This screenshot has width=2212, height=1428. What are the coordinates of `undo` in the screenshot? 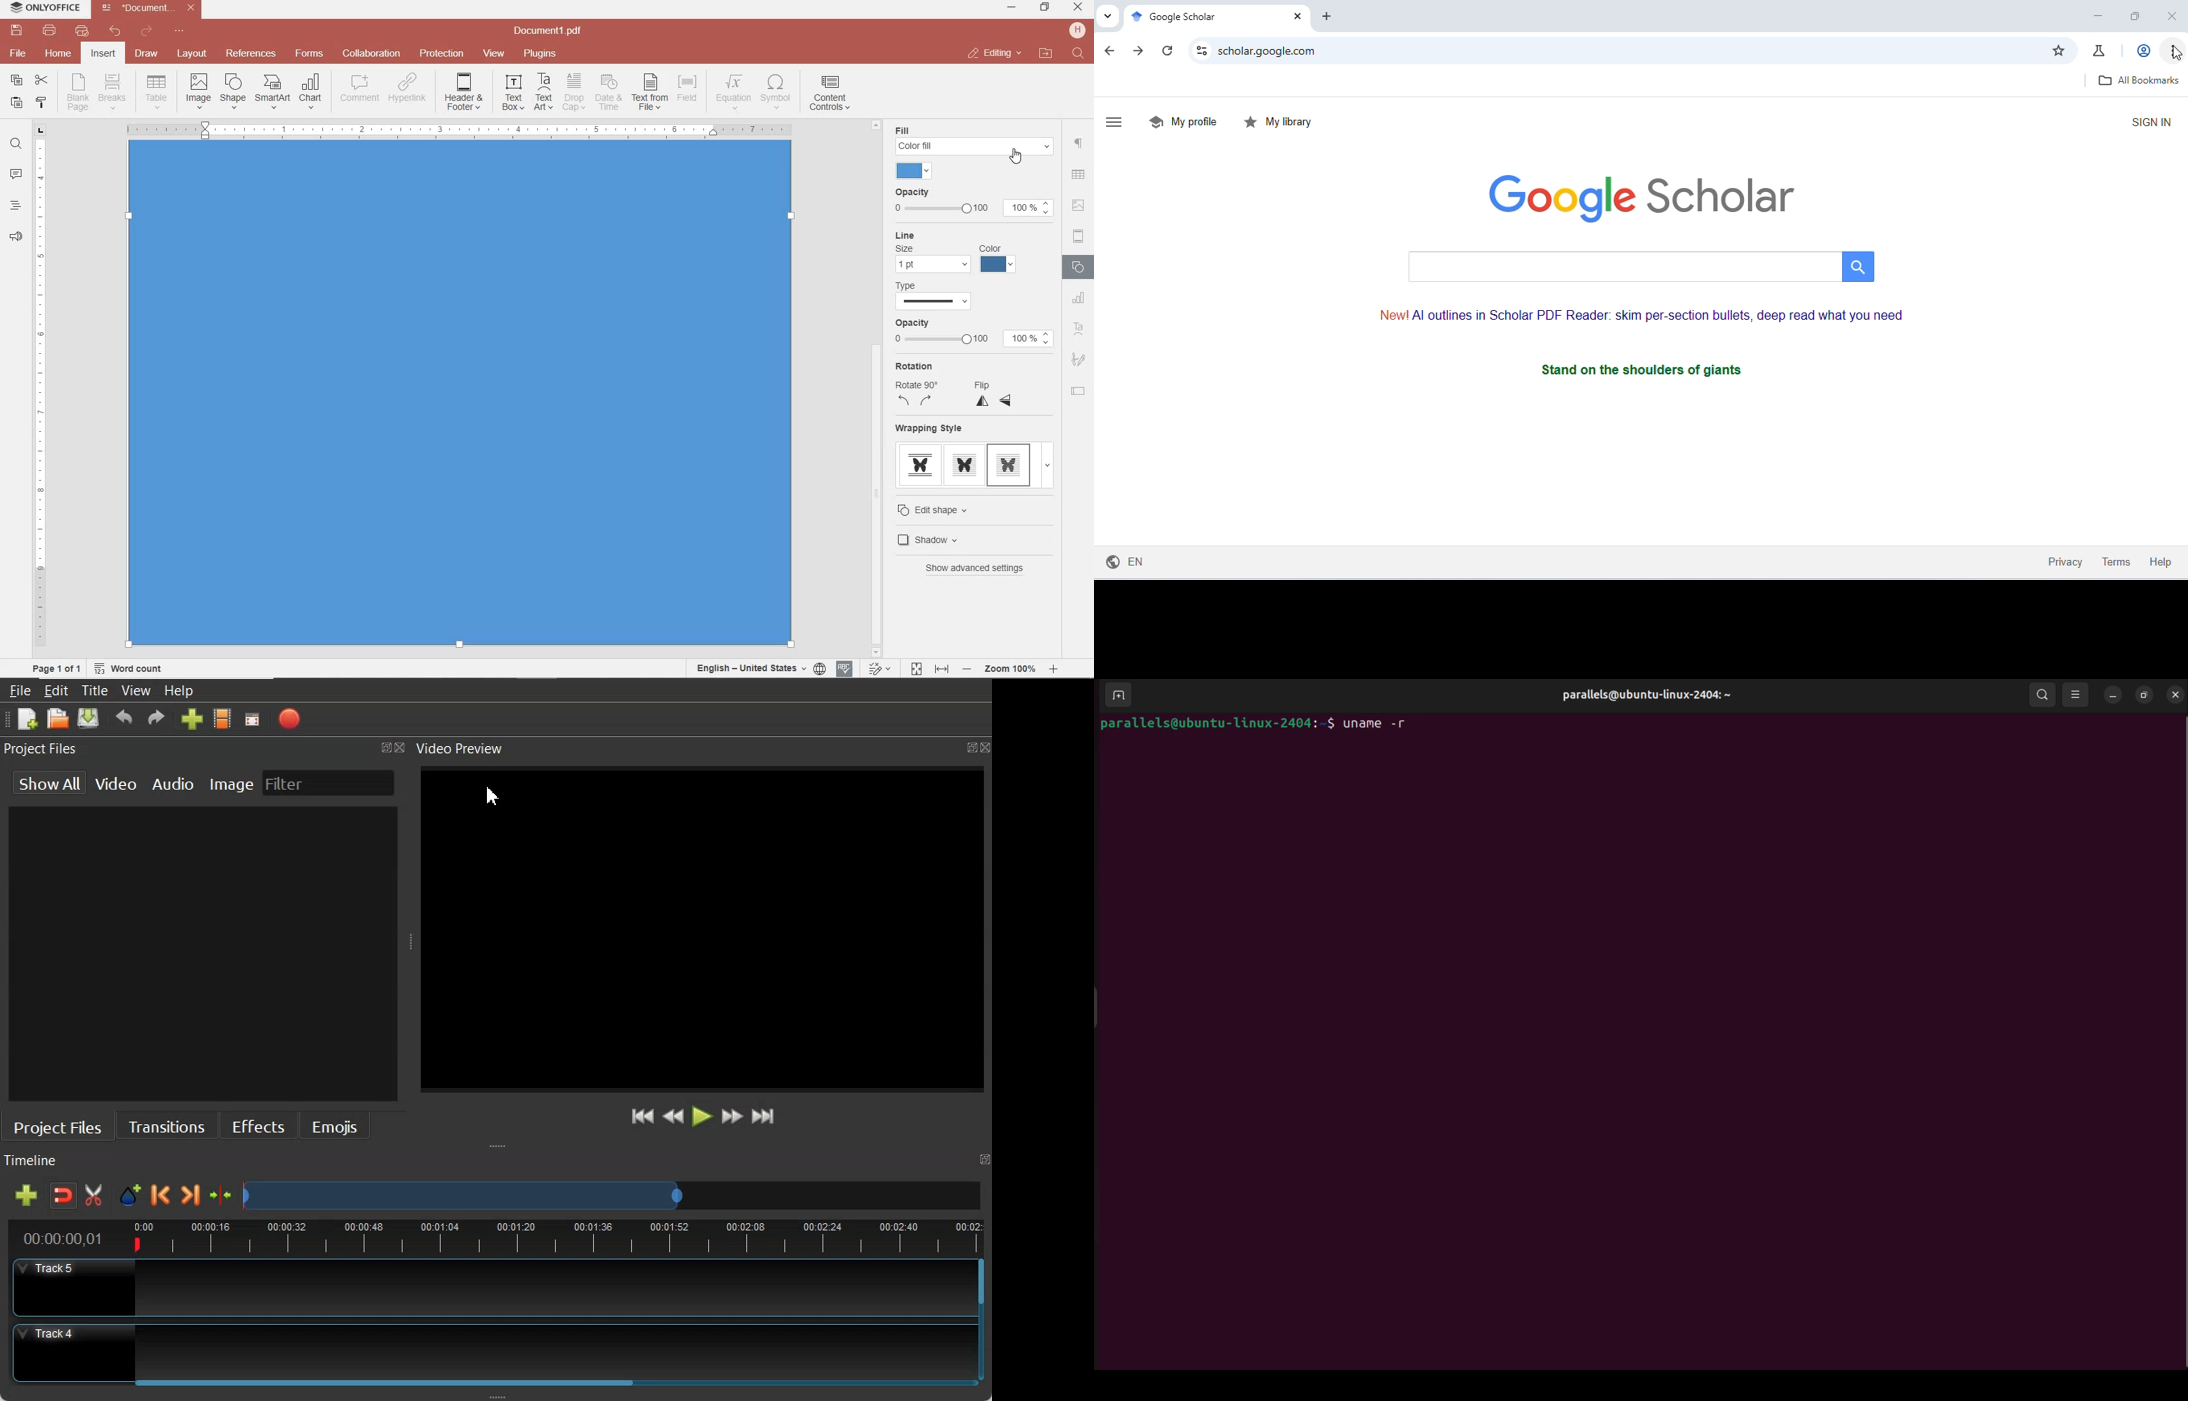 It's located at (115, 31).